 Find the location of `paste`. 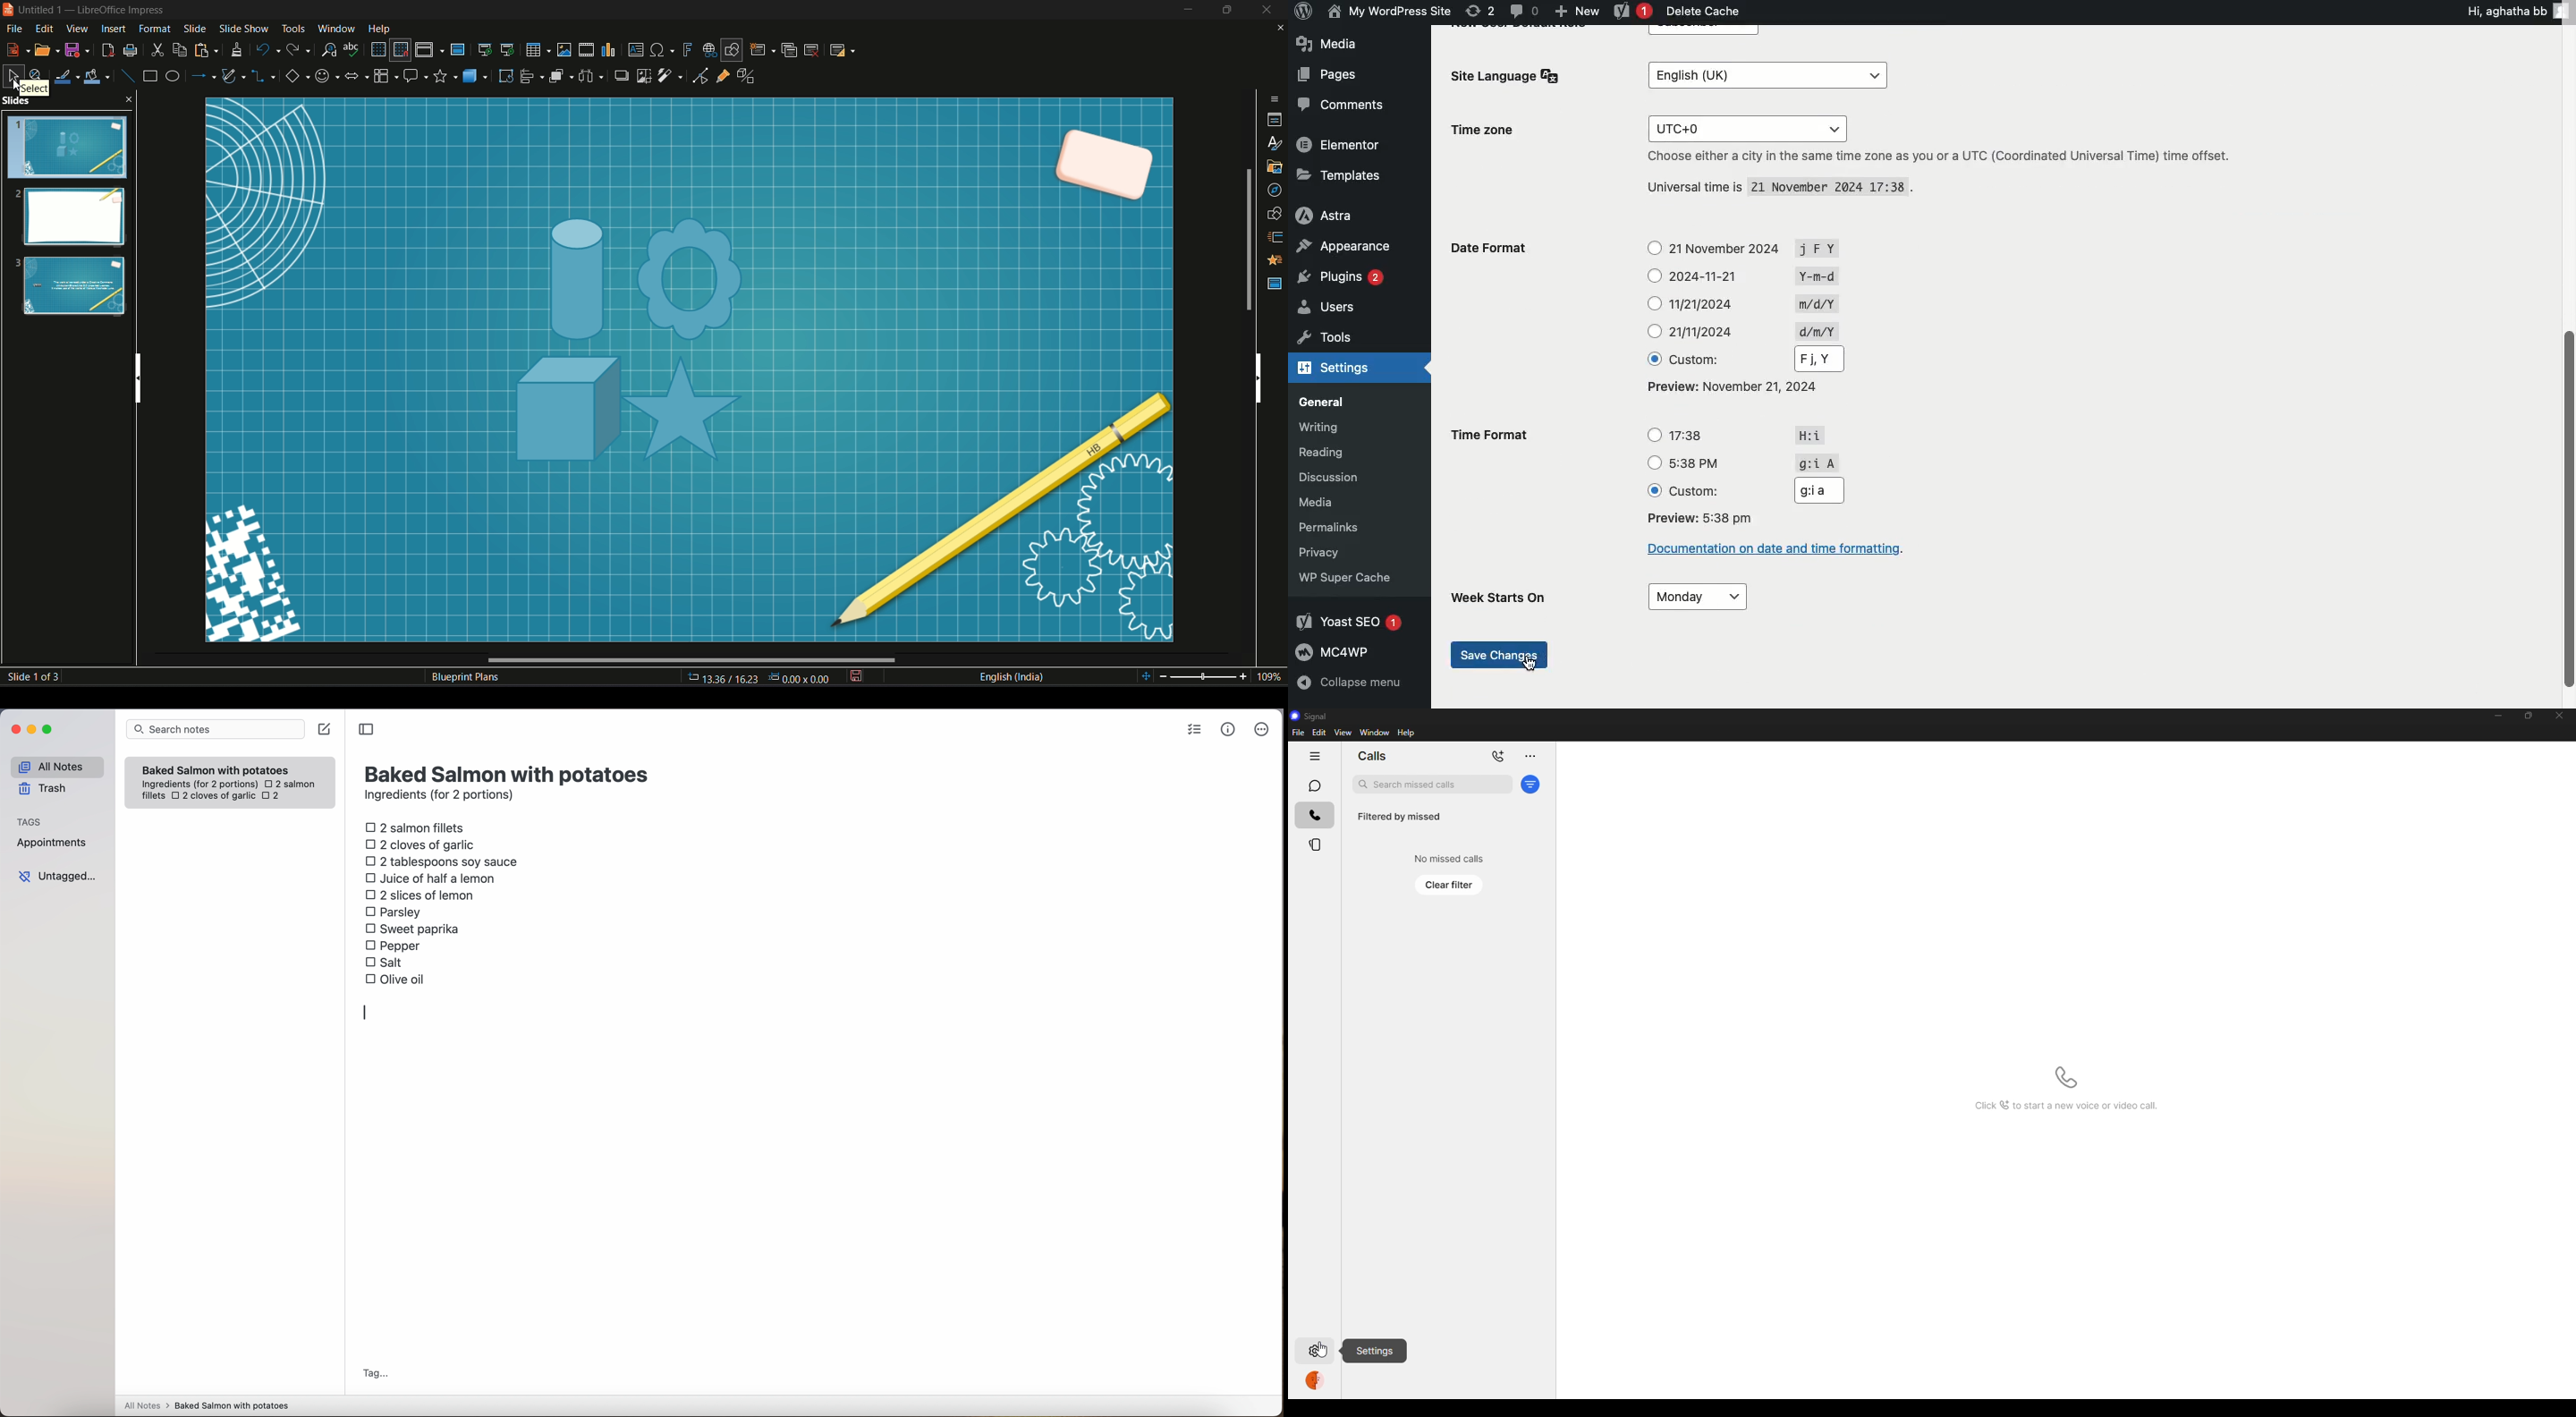

paste is located at coordinates (204, 50).